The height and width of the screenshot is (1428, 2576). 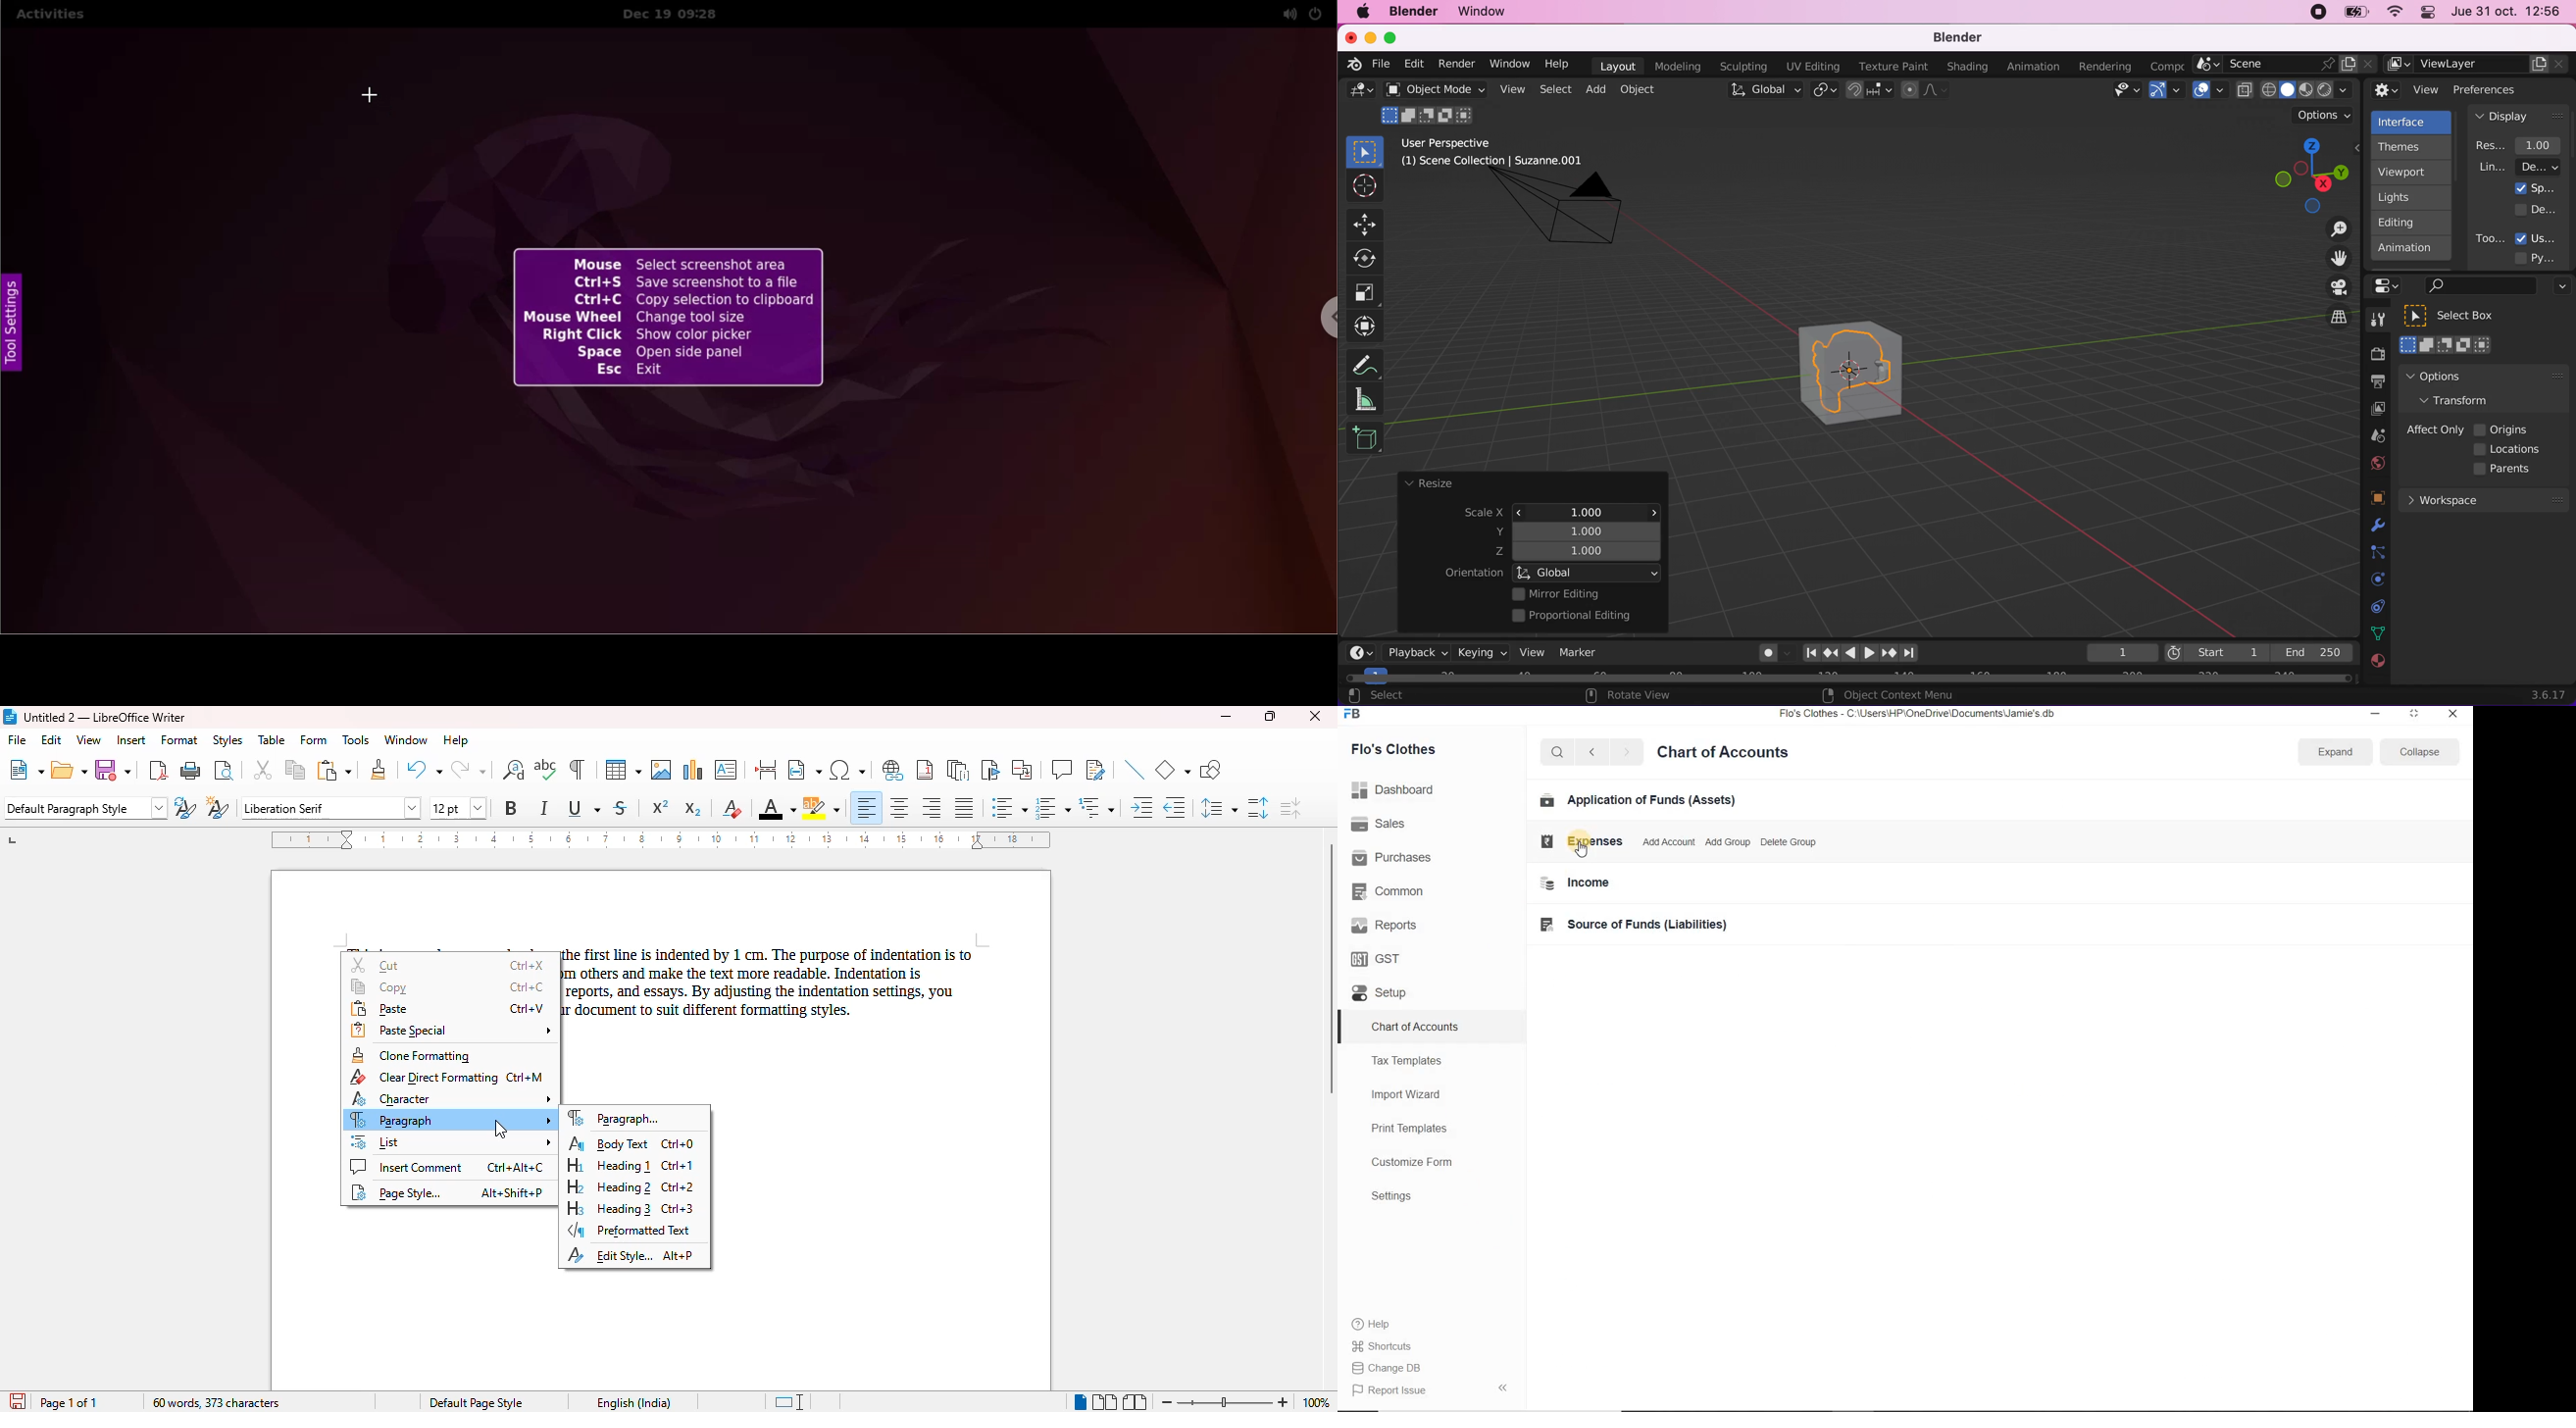 I want to click on Chart of Accounts, so click(x=1723, y=754).